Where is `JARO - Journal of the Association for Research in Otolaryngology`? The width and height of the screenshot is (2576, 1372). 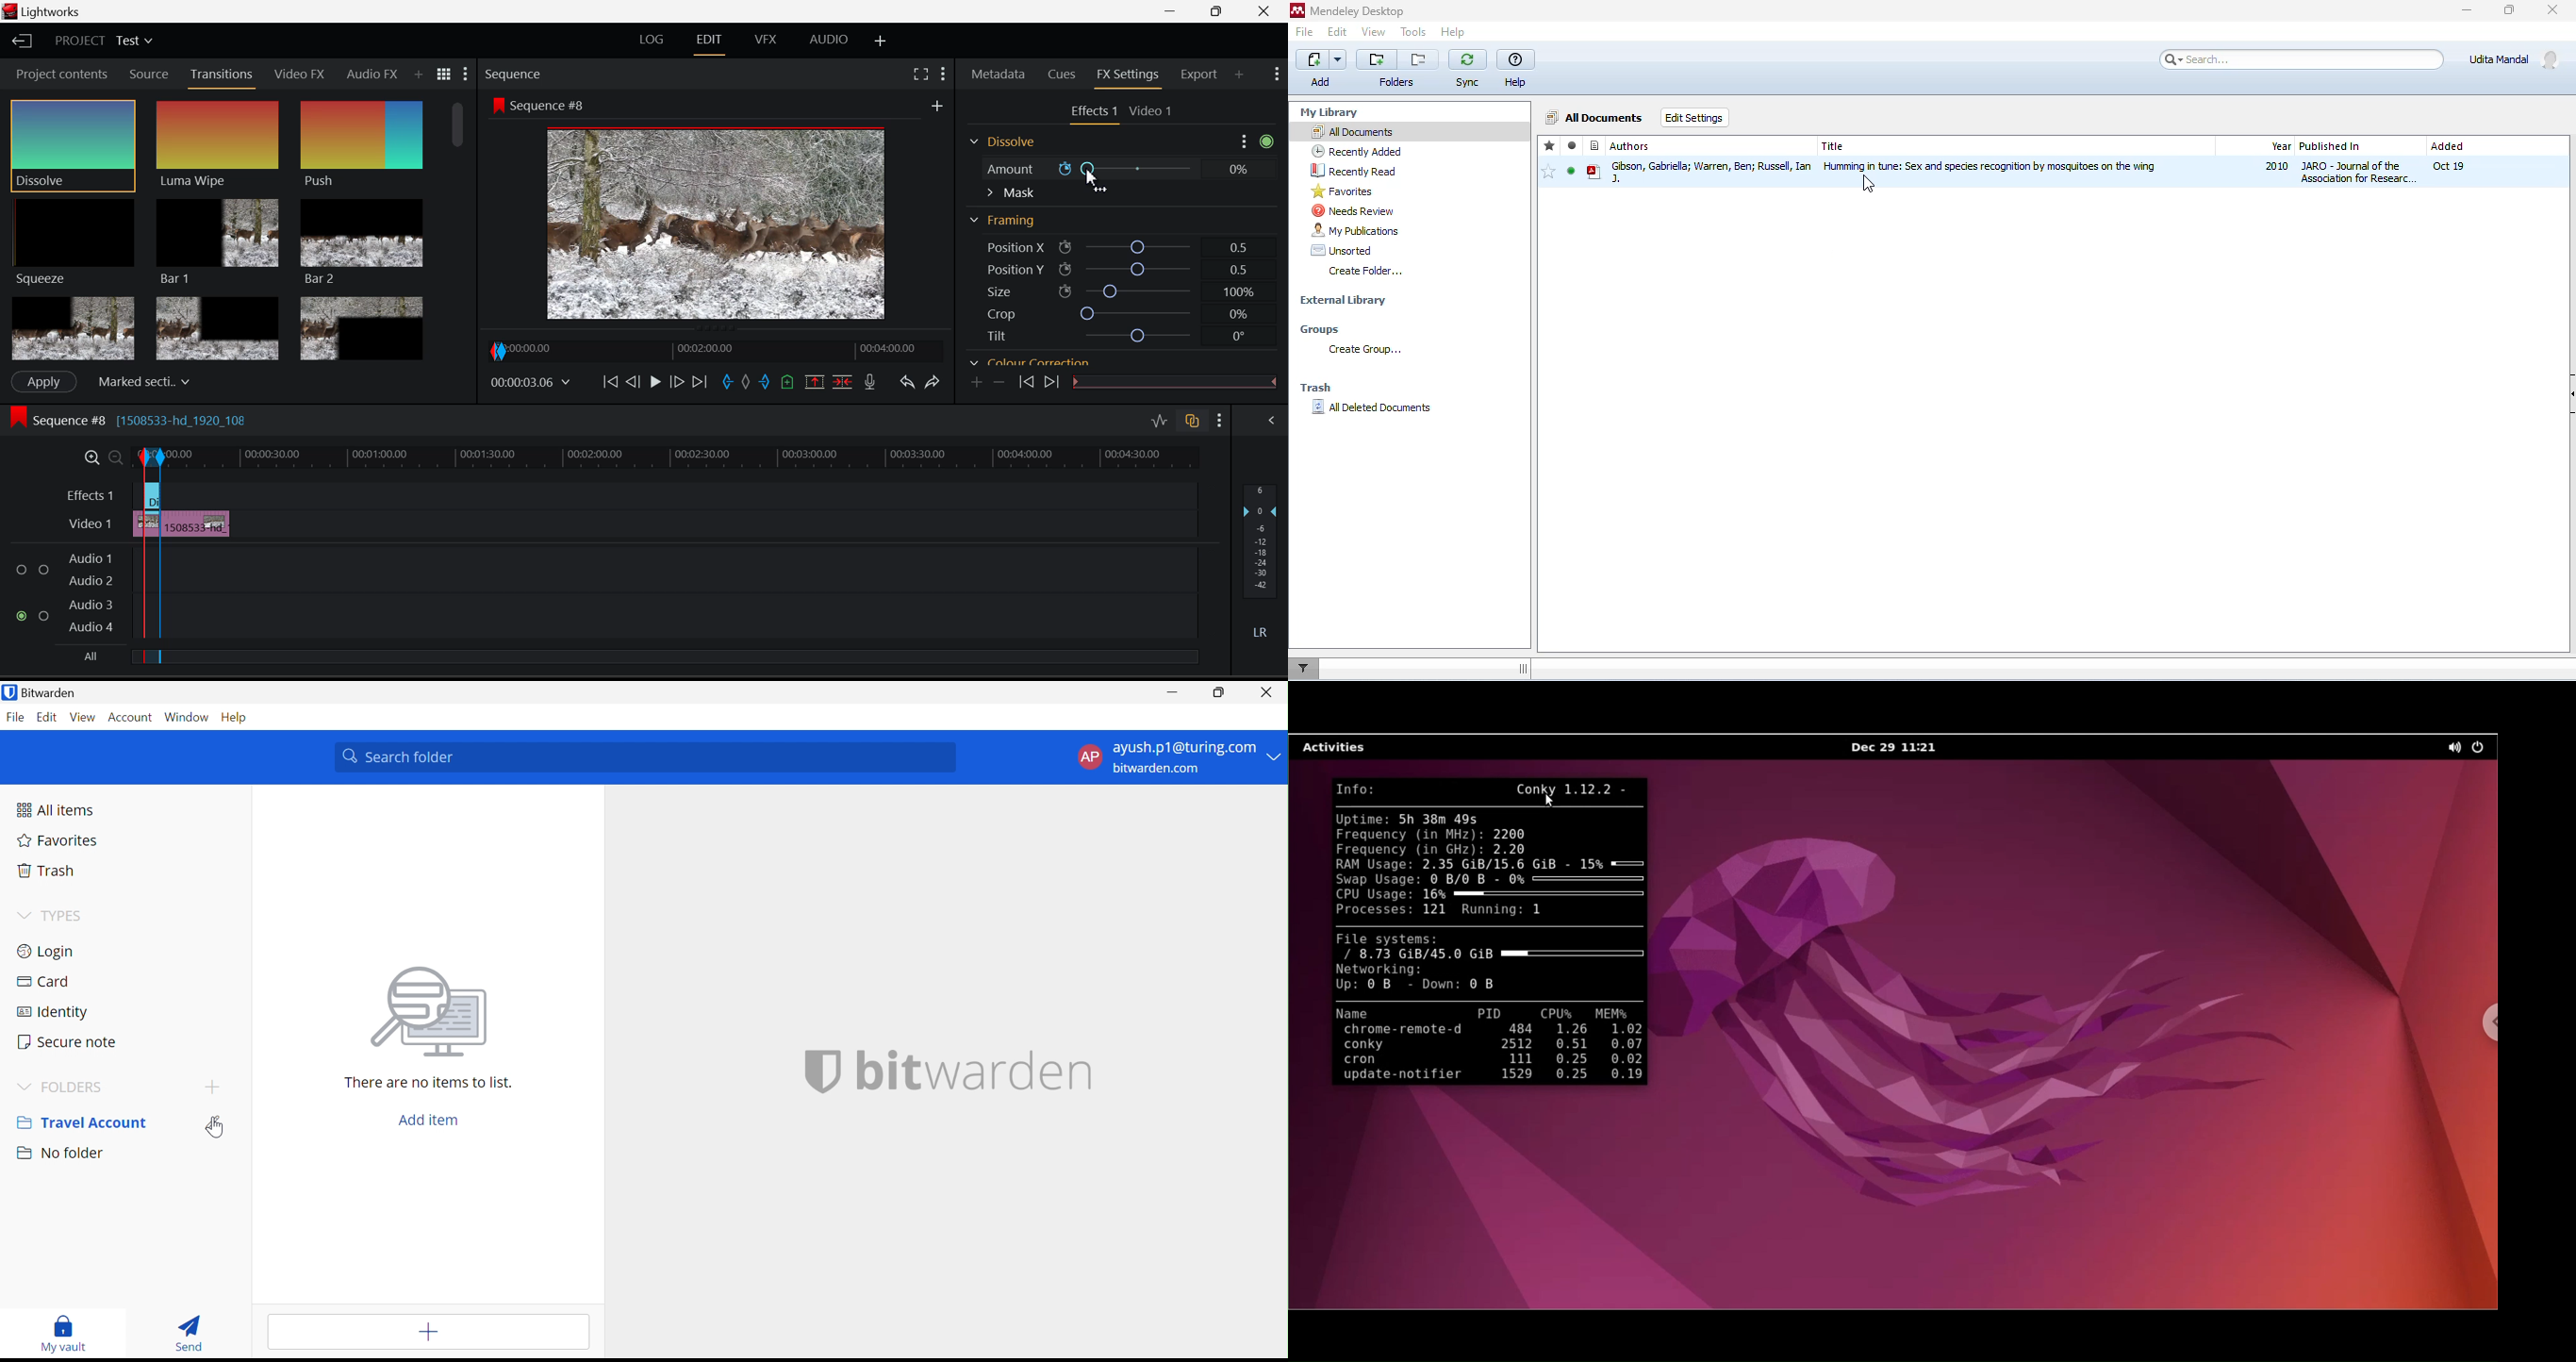
JARO - Journal of the Association for Research in Otolaryngology is located at coordinates (2361, 172).